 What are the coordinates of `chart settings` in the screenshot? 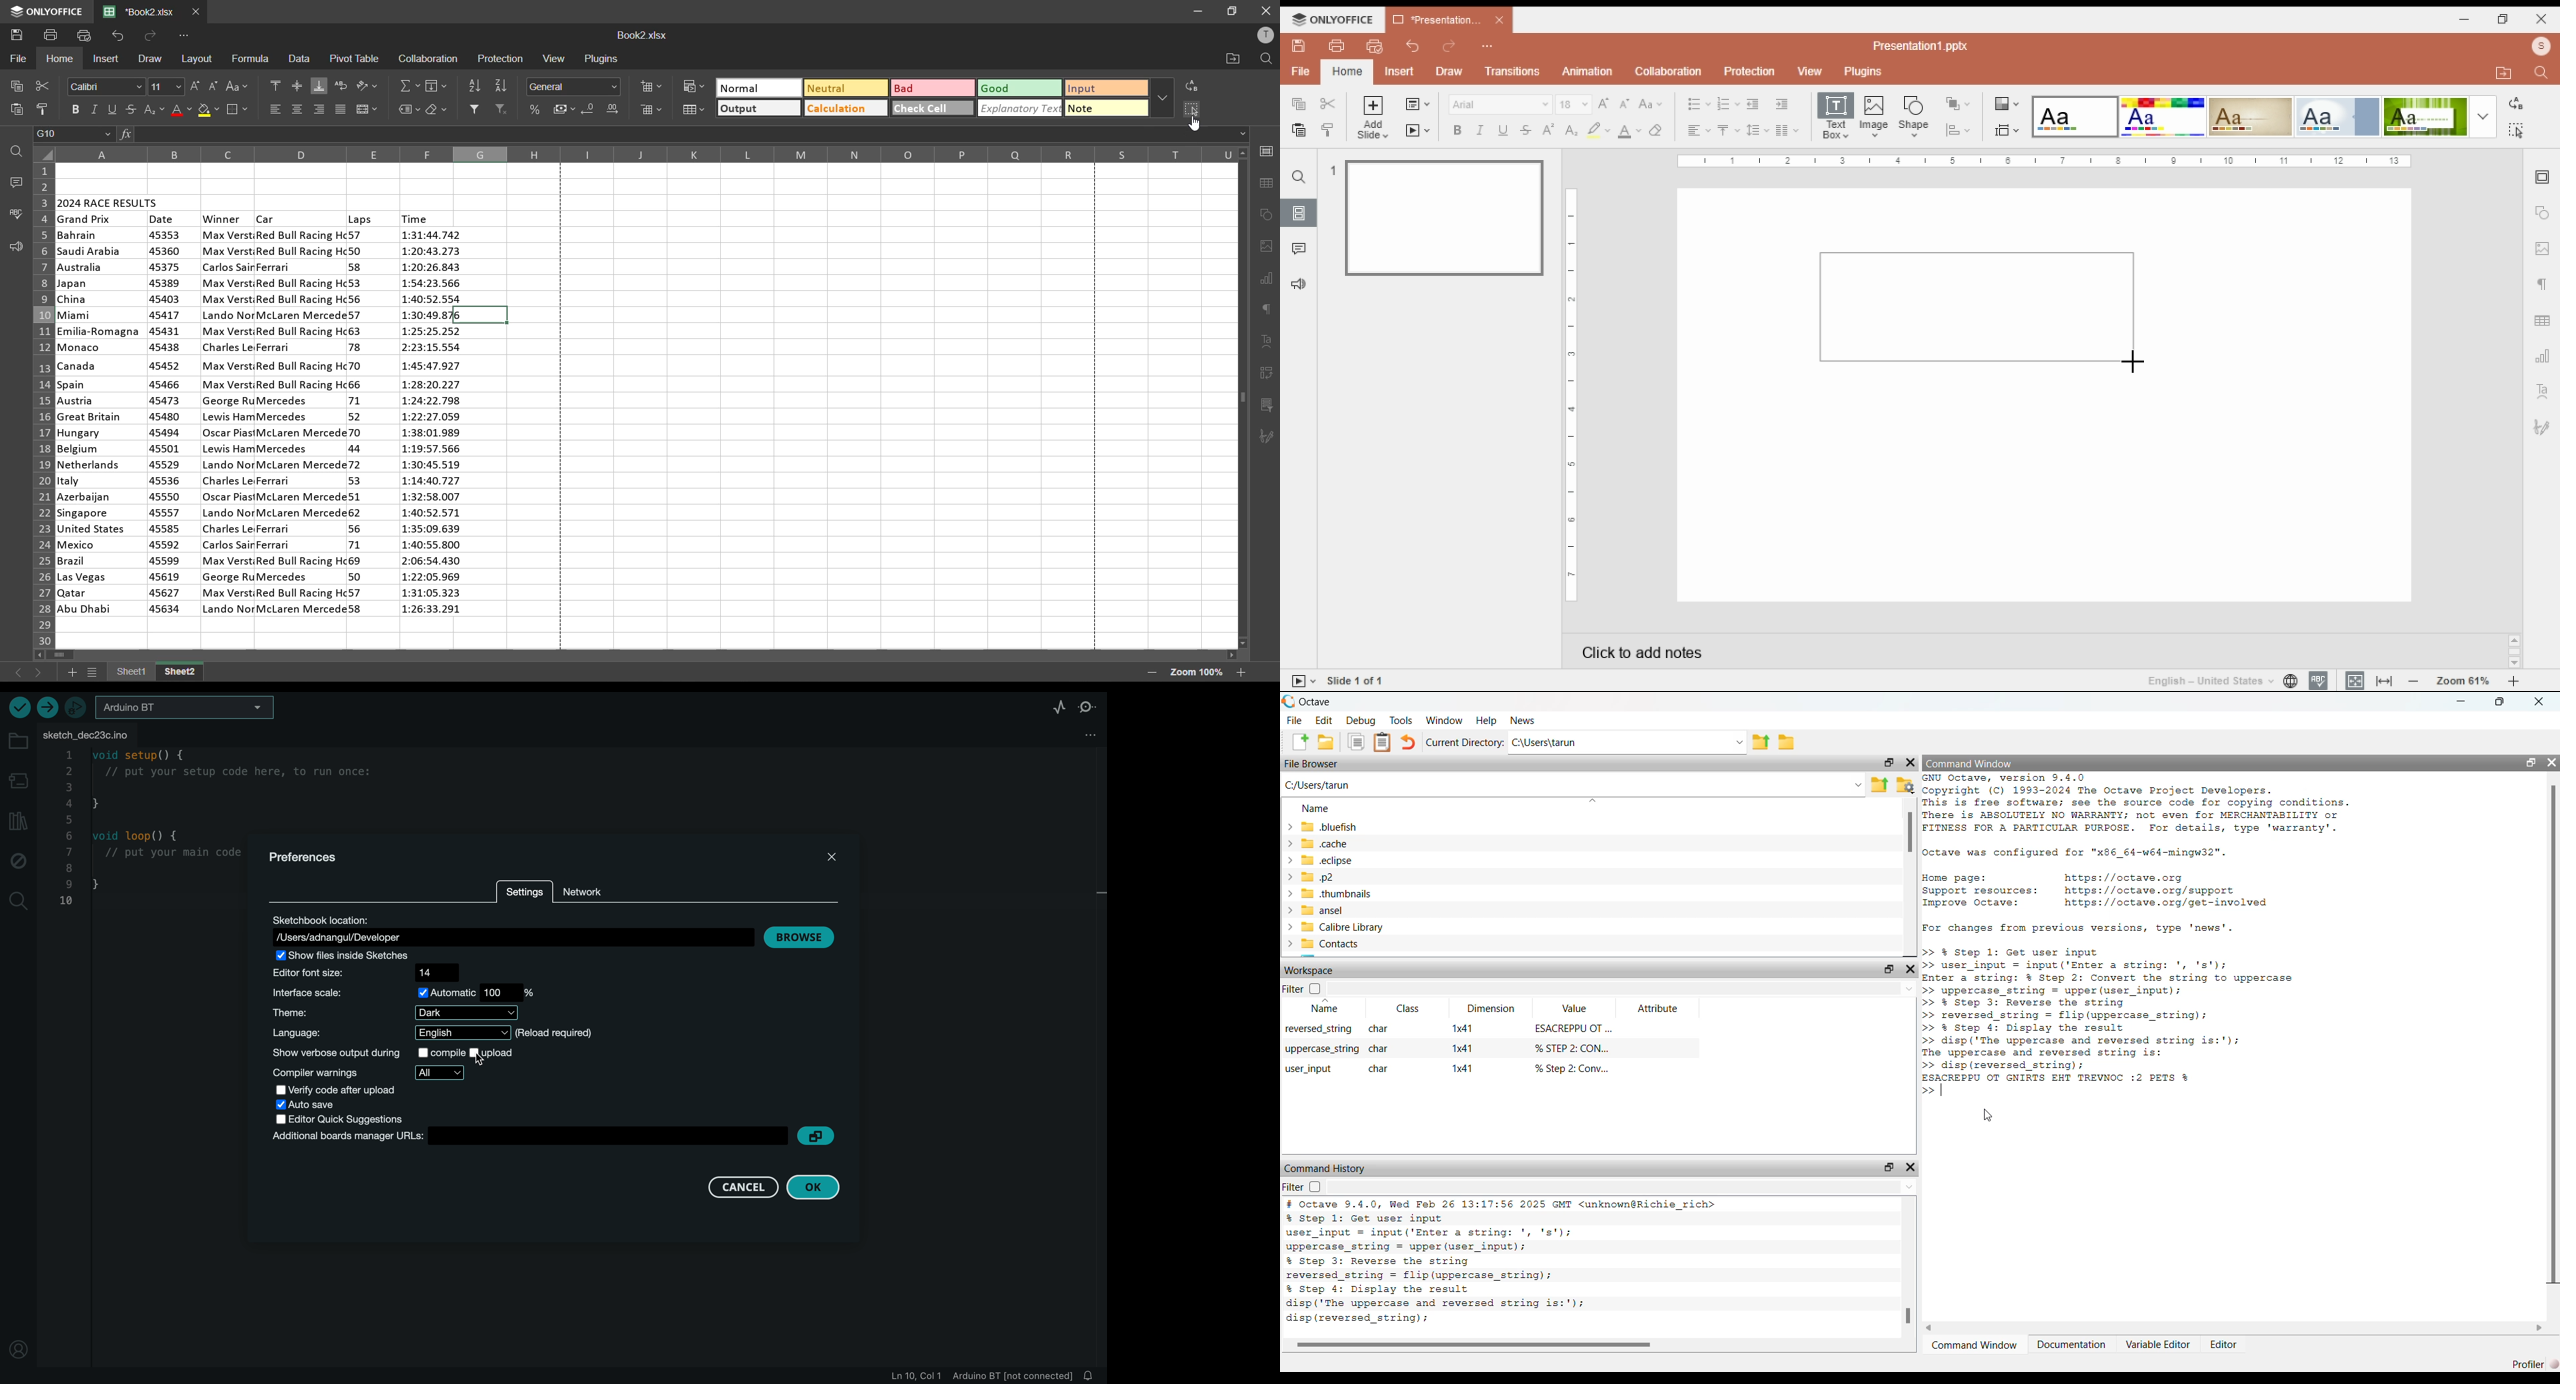 It's located at (2543, 359).